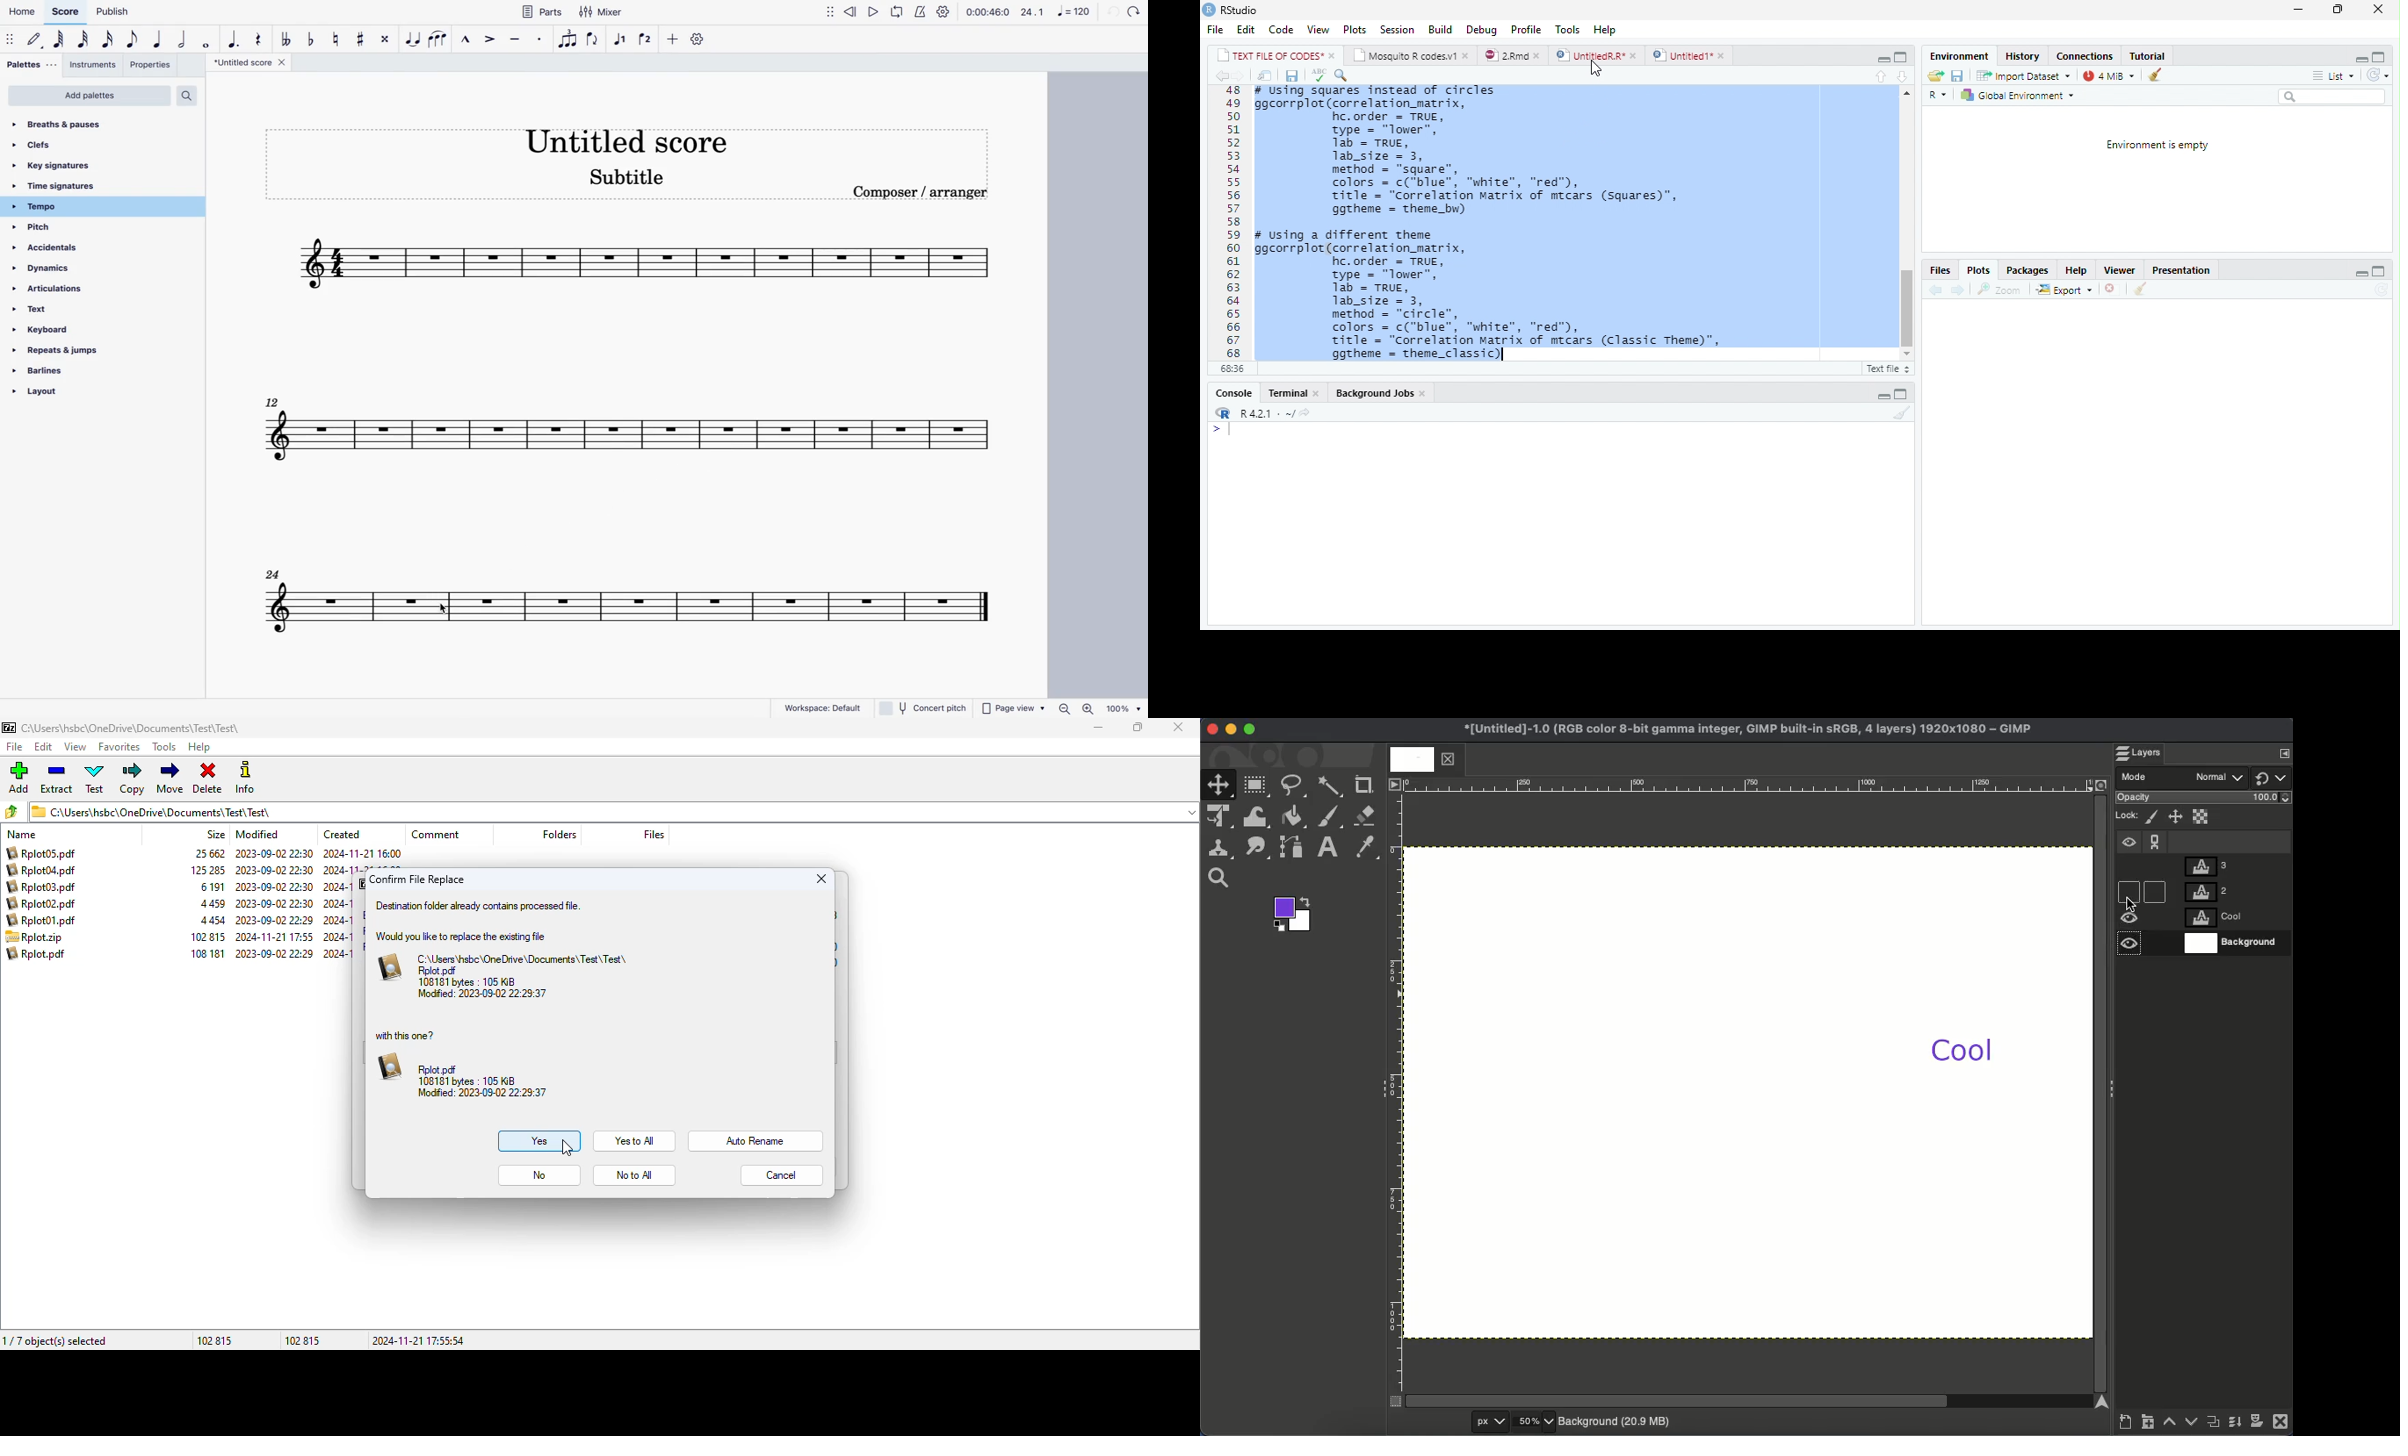  What do you see at coordinates (205, 41) in the screenshot?
I see `whole note` at bounding box center [205, 41].